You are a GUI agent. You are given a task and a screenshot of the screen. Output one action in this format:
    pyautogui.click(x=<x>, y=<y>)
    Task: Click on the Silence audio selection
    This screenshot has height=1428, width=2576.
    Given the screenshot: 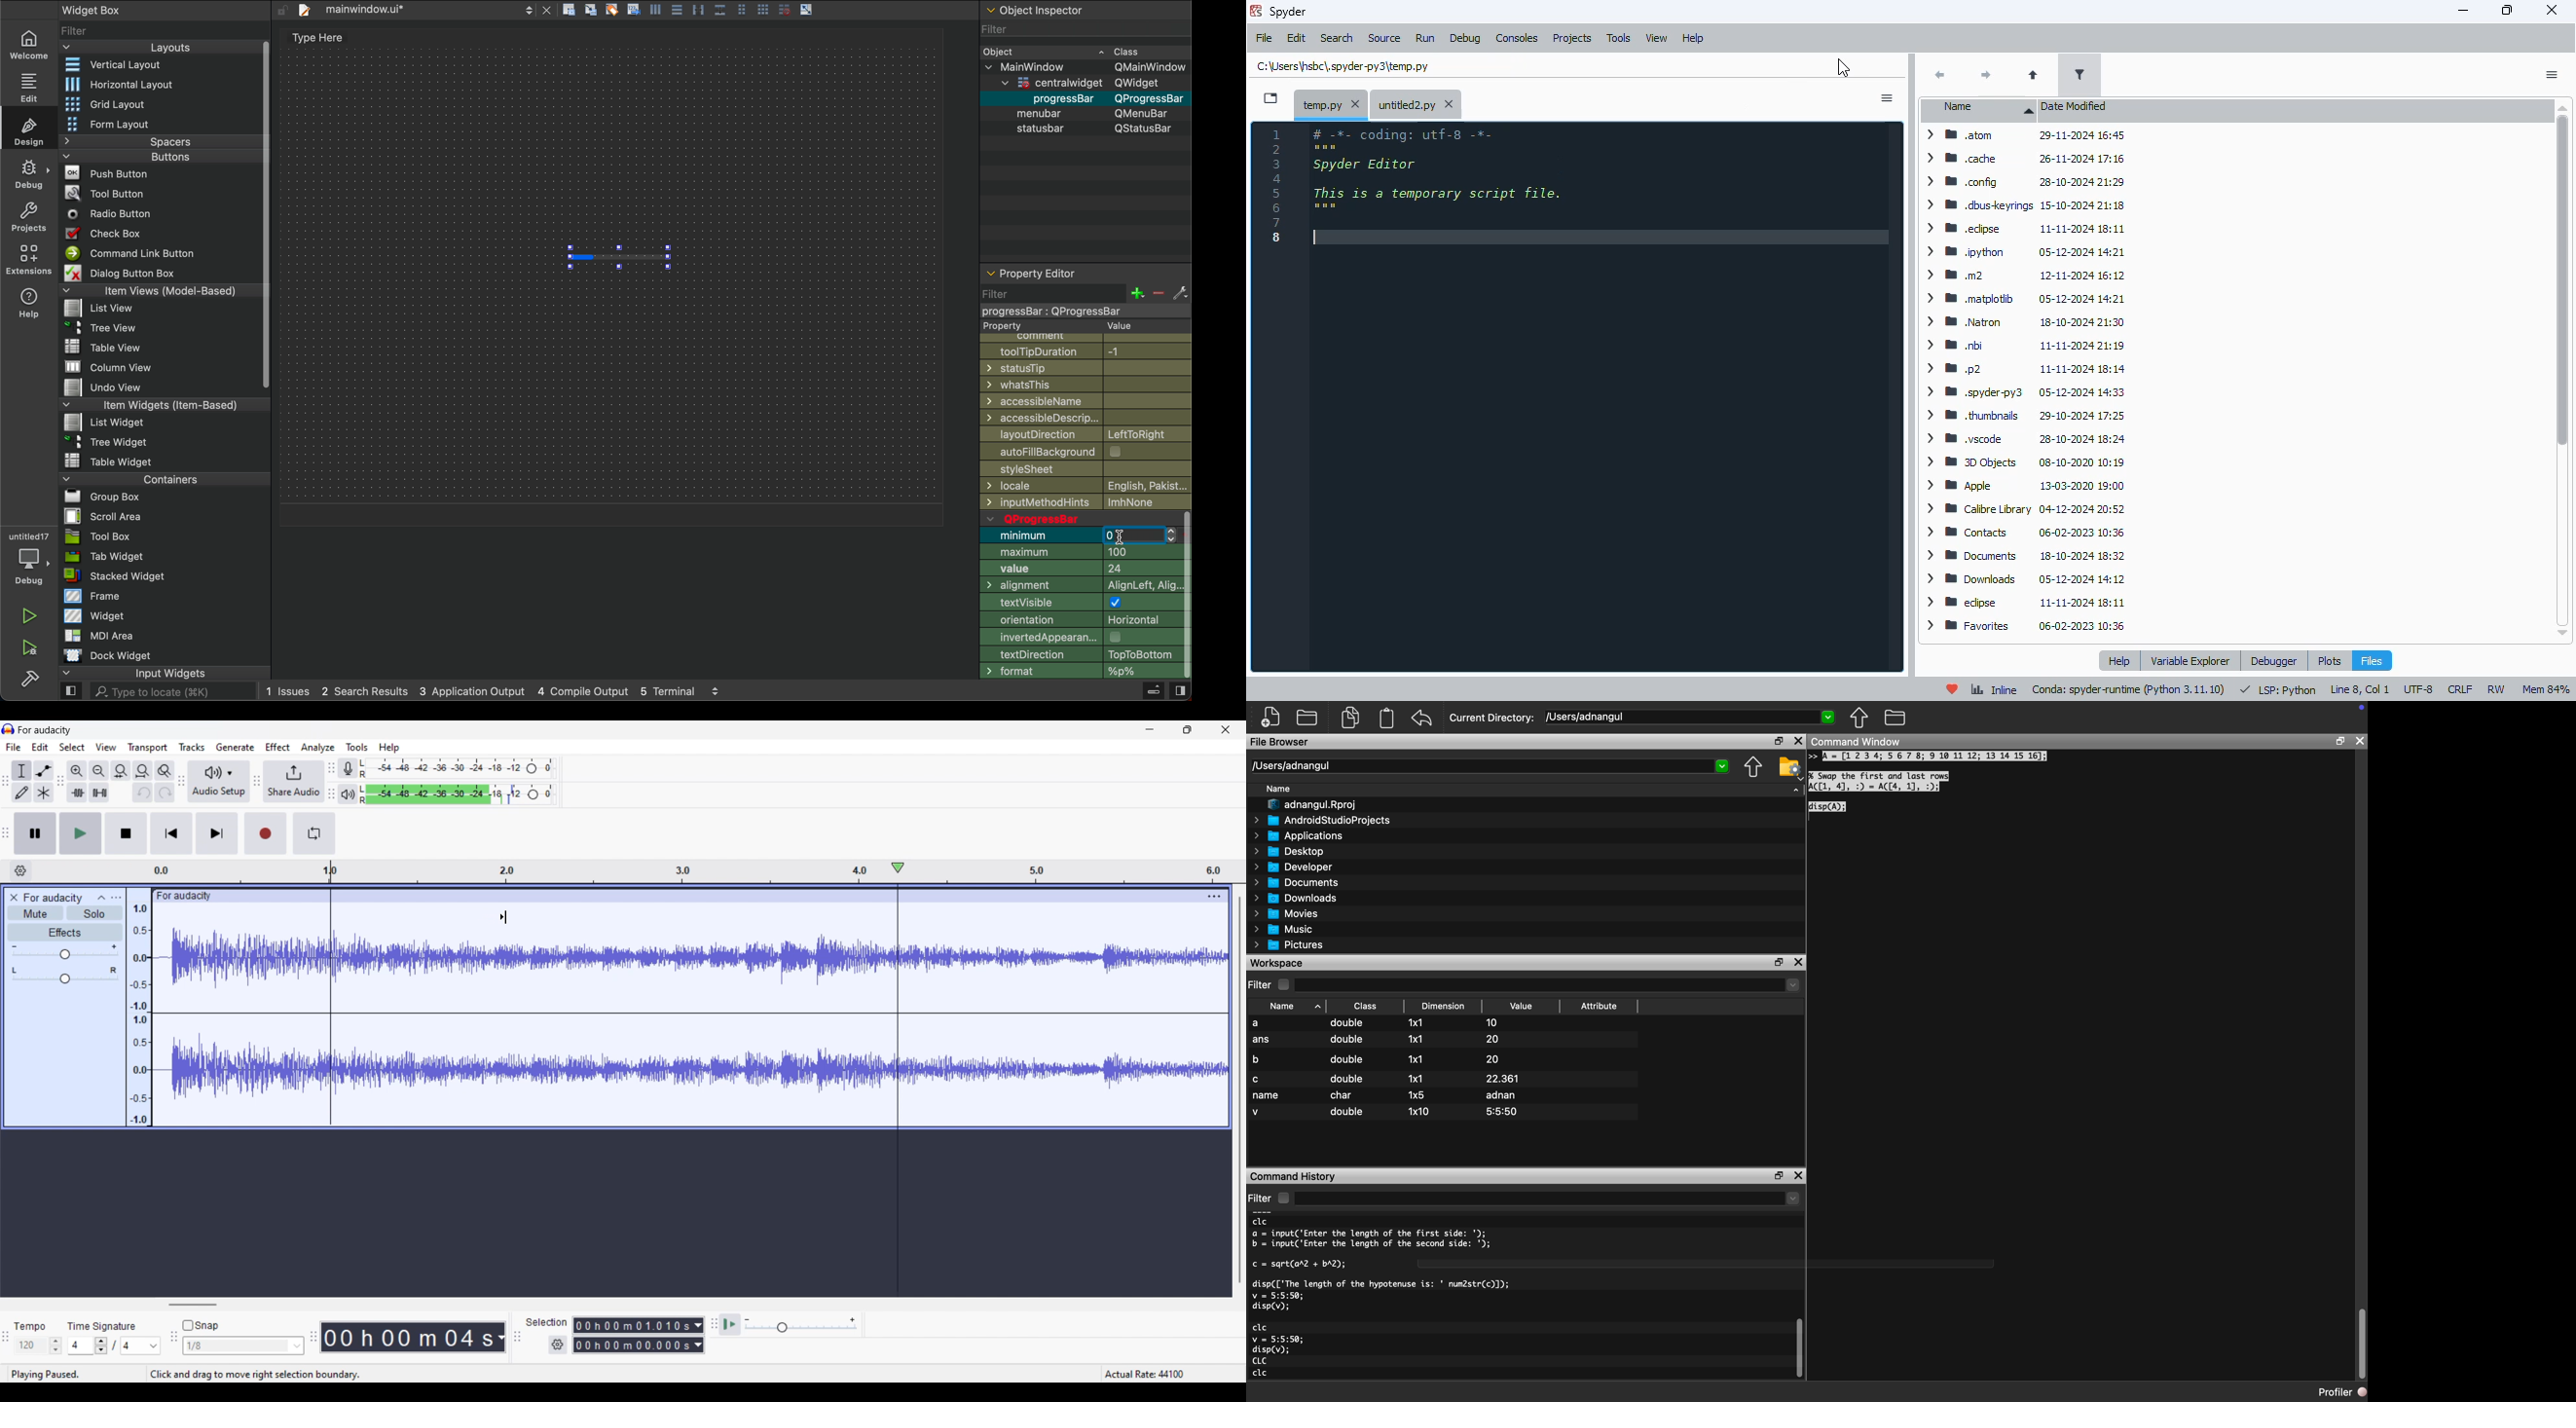 What is the action you would take?
    pyautogui.click(x=99, y=793)
    